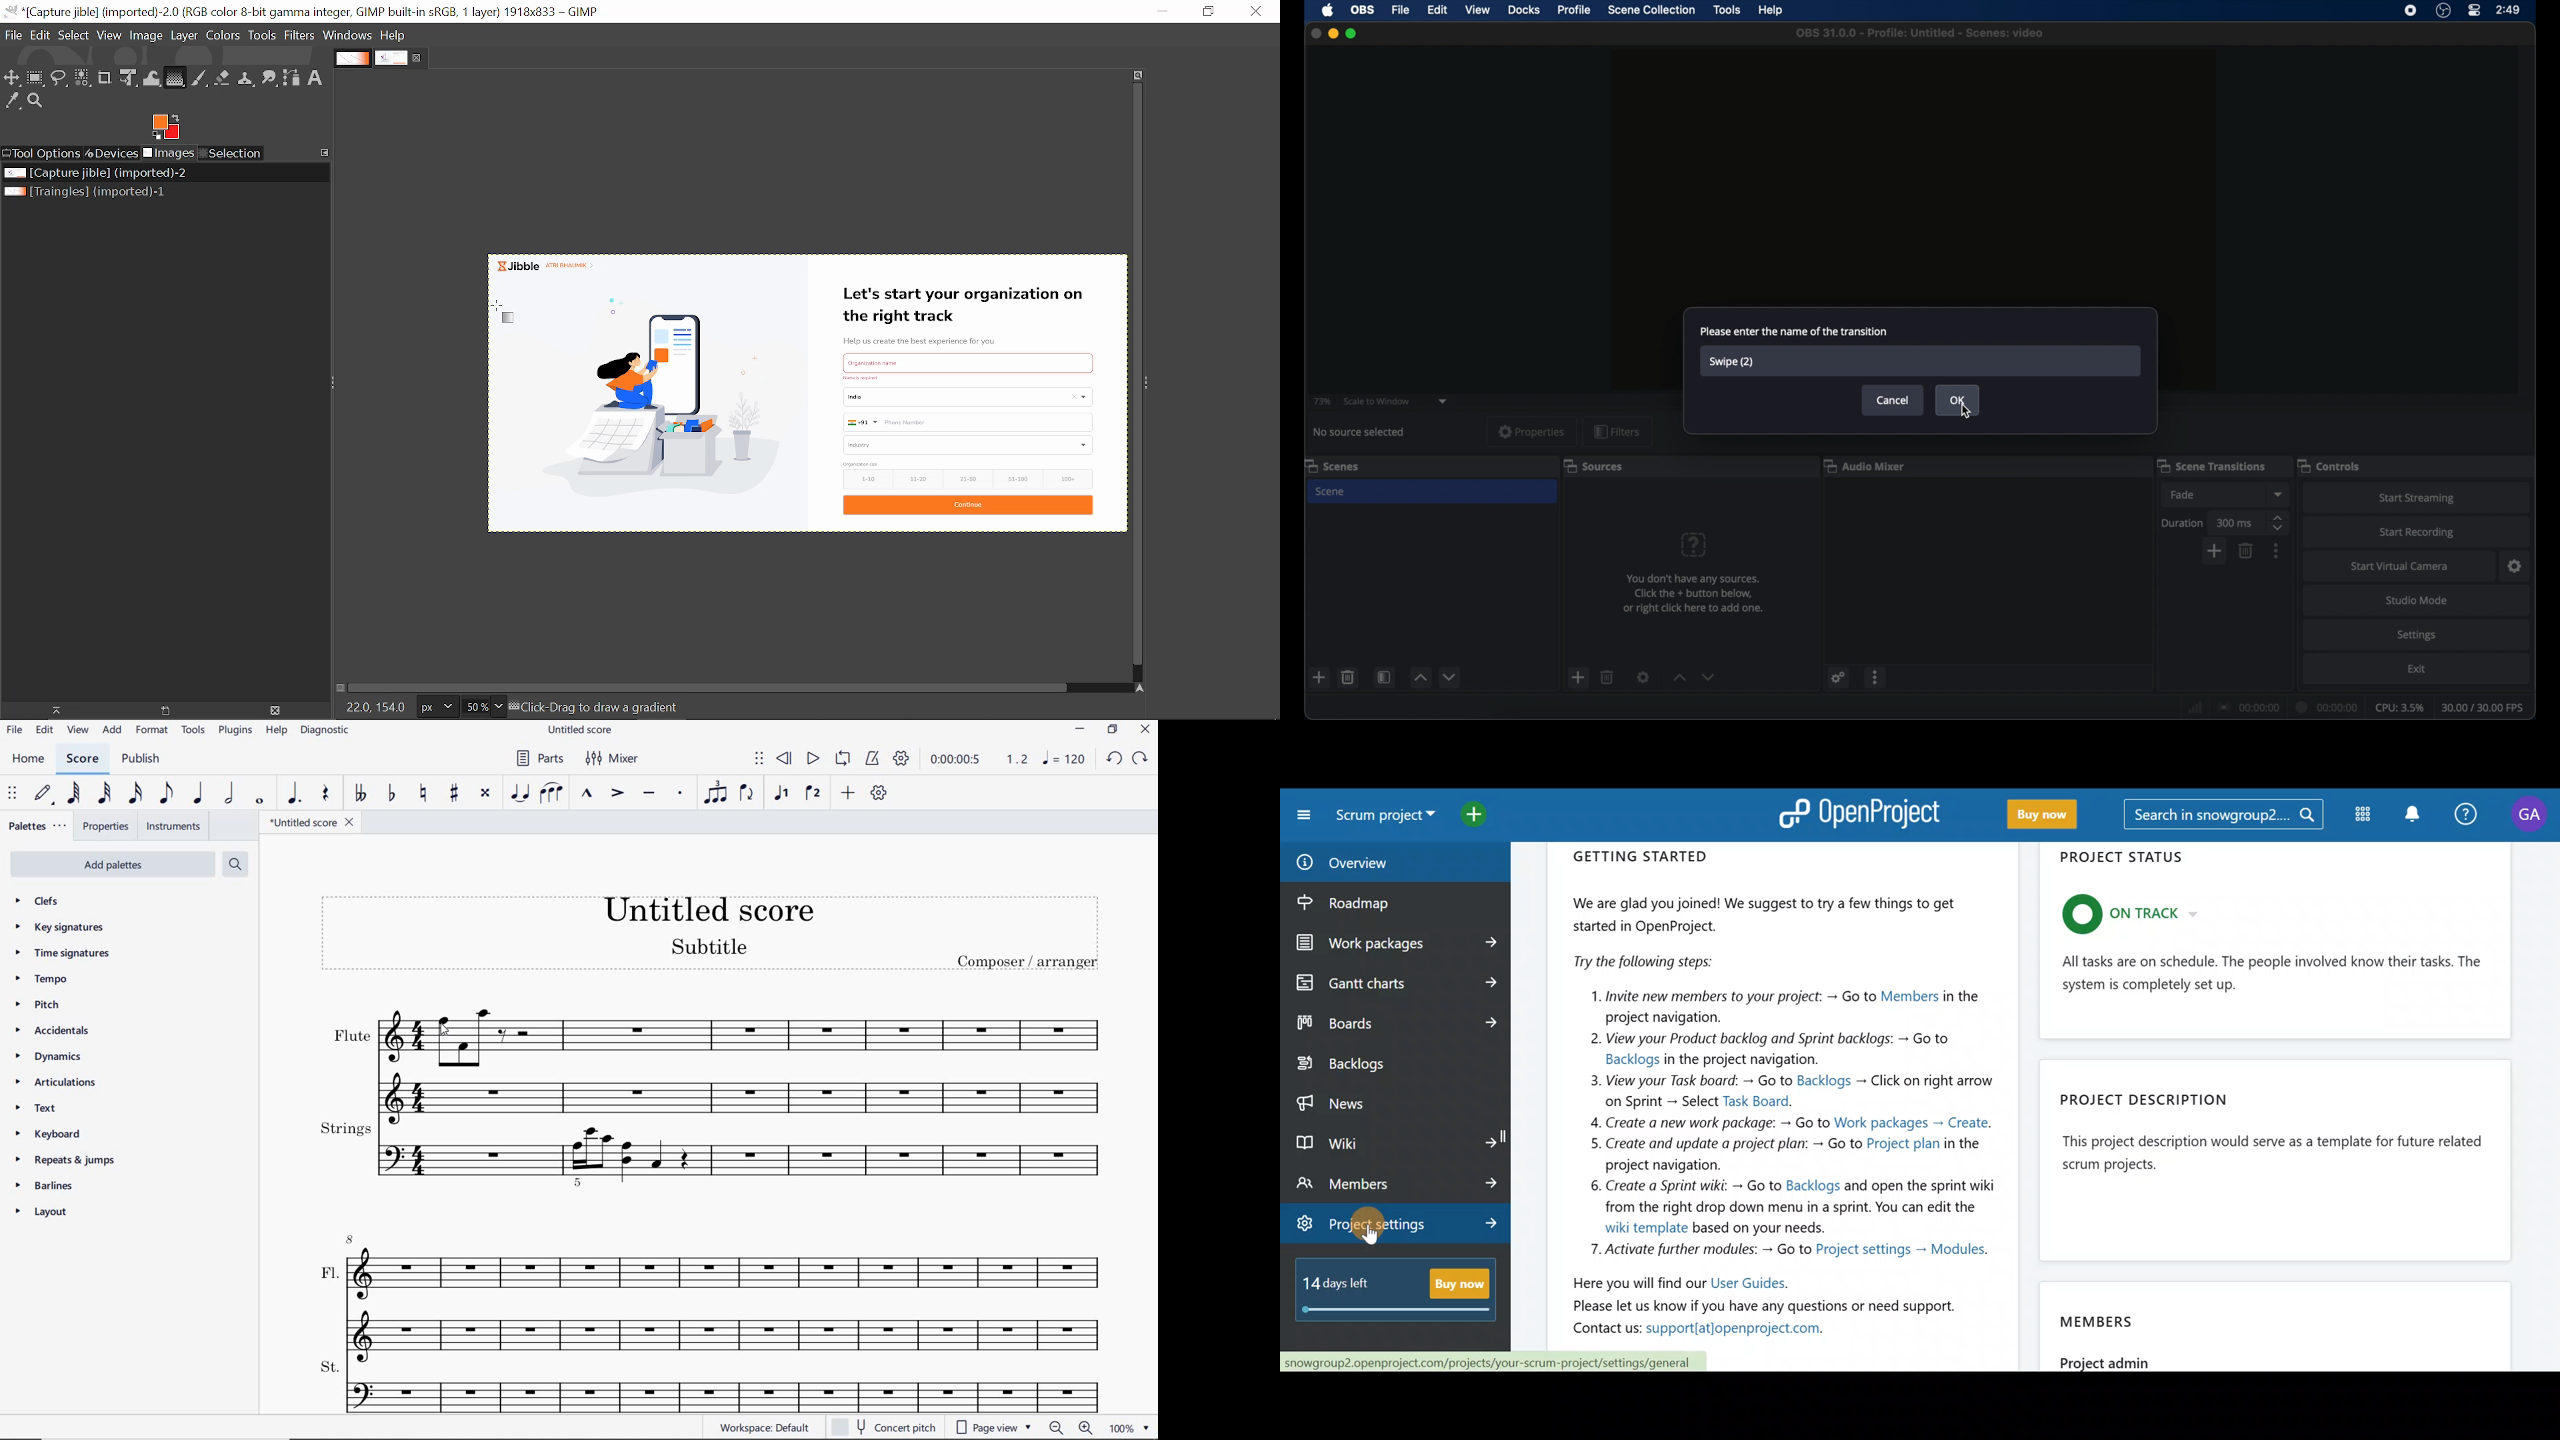 This screenshot has width=2576, height=1456. What do you see at coordinates (1643, 677) in the screenshot?
I see `settings` at bounding box center [1643, 677].